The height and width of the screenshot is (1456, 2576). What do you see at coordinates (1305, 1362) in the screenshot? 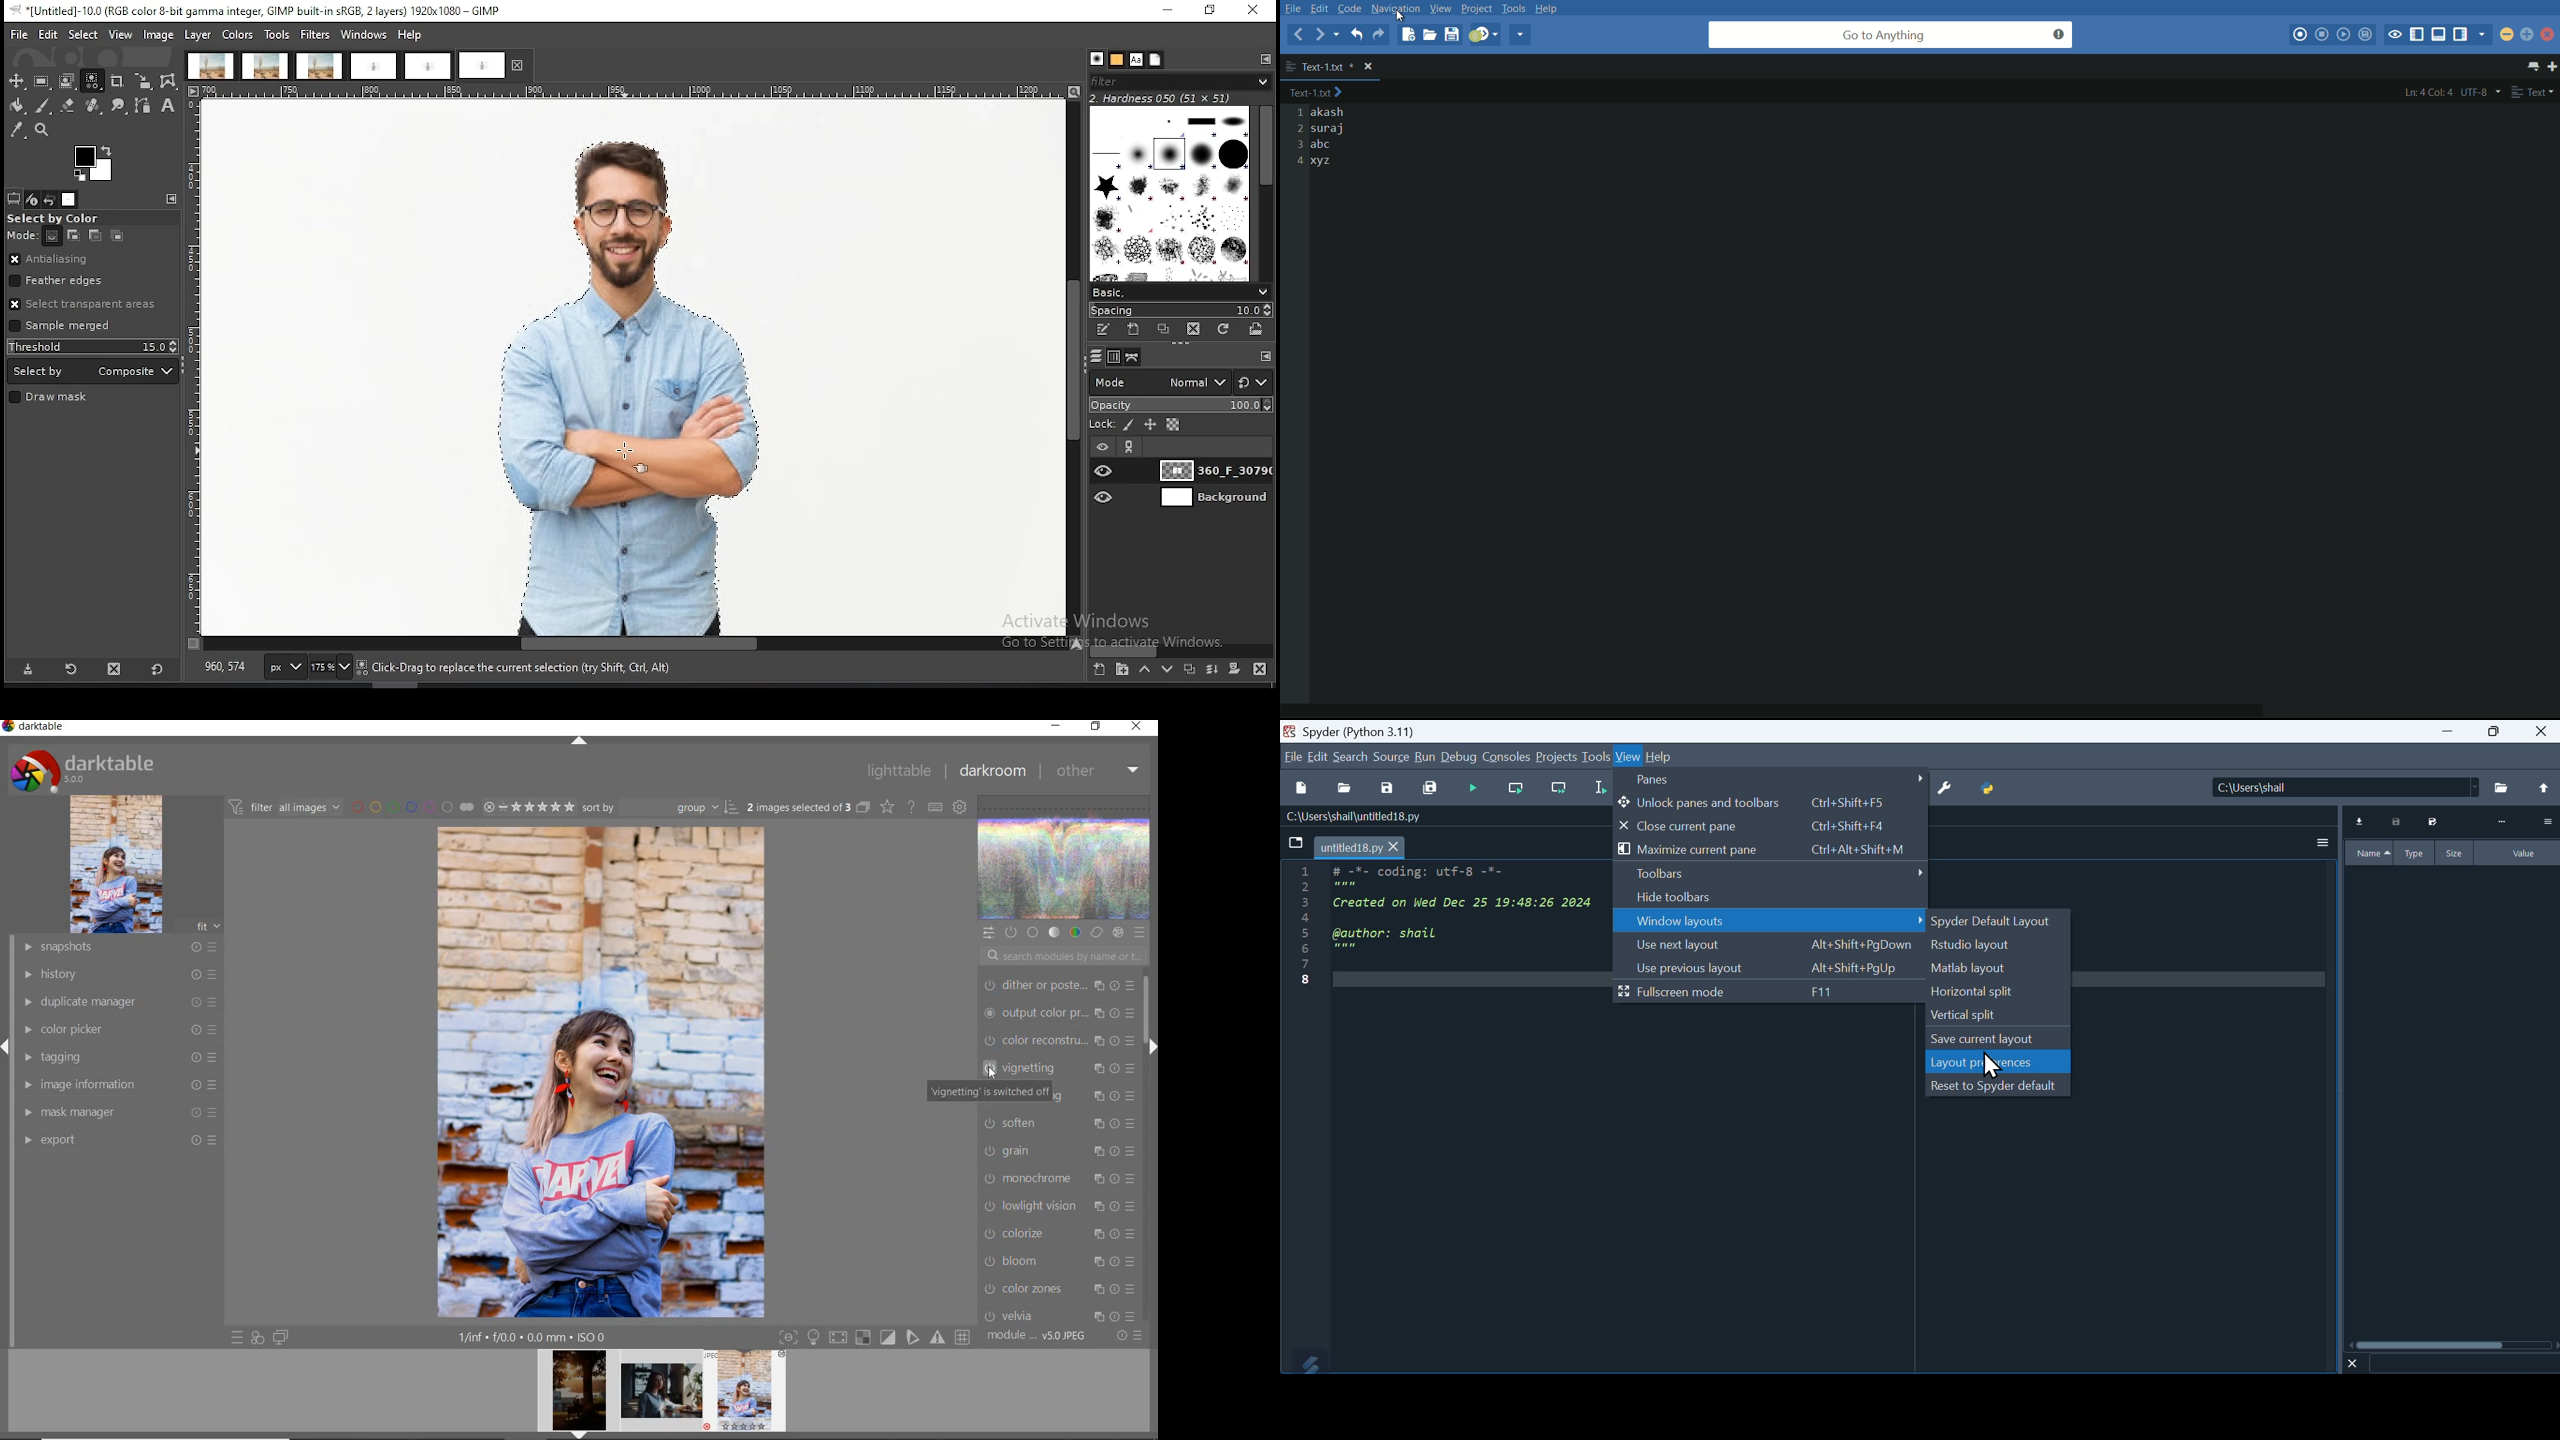
I see `Logo` at bounding box center [1305, 1362].